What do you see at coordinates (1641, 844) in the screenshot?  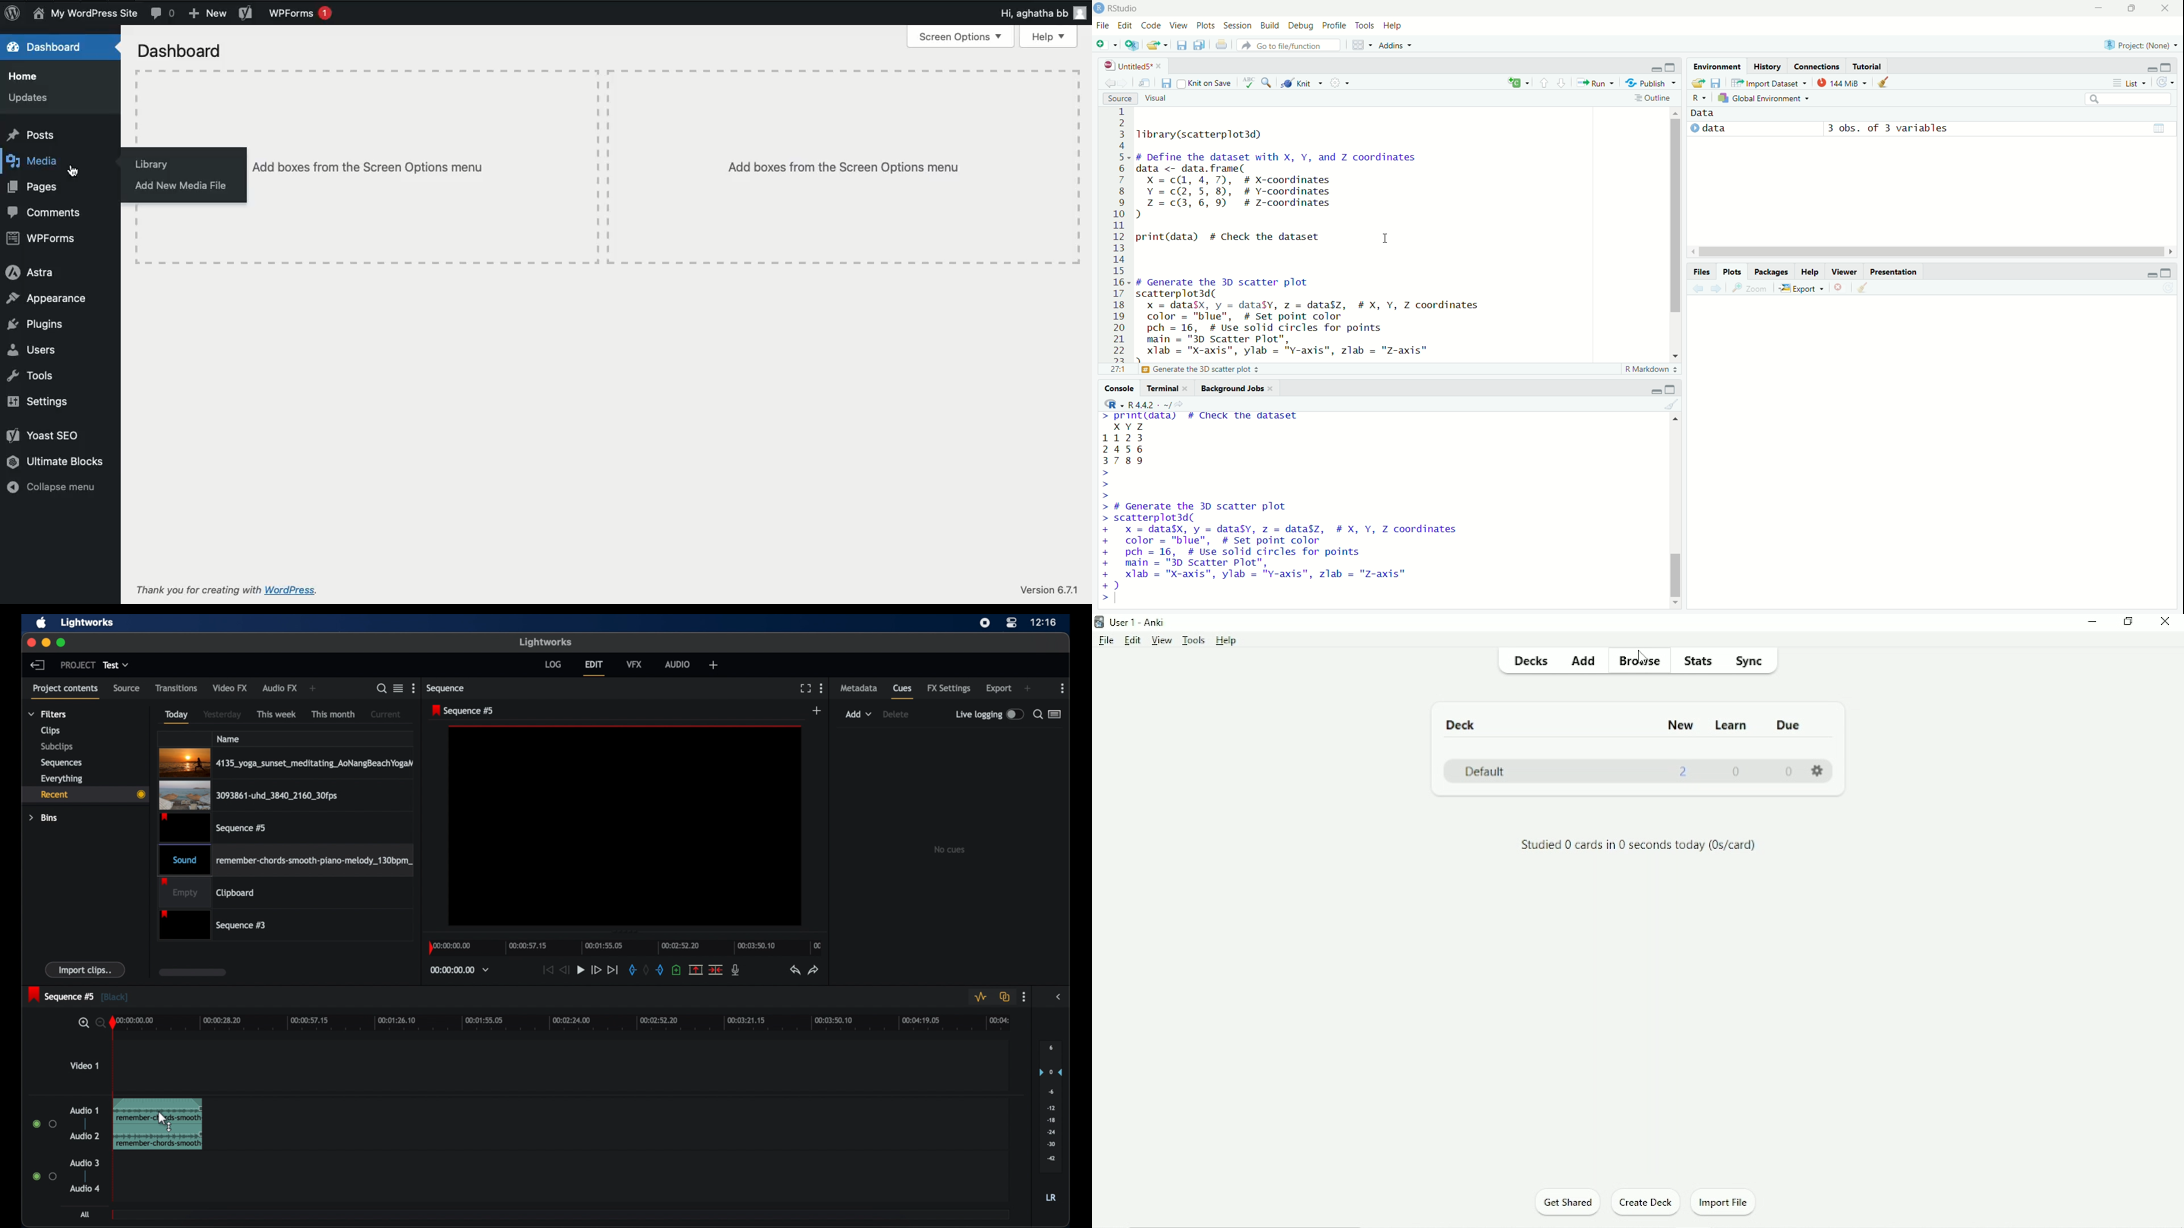 I see `Studied 0 cards in 0 seconds today.` at bounding box center [1641, 844].